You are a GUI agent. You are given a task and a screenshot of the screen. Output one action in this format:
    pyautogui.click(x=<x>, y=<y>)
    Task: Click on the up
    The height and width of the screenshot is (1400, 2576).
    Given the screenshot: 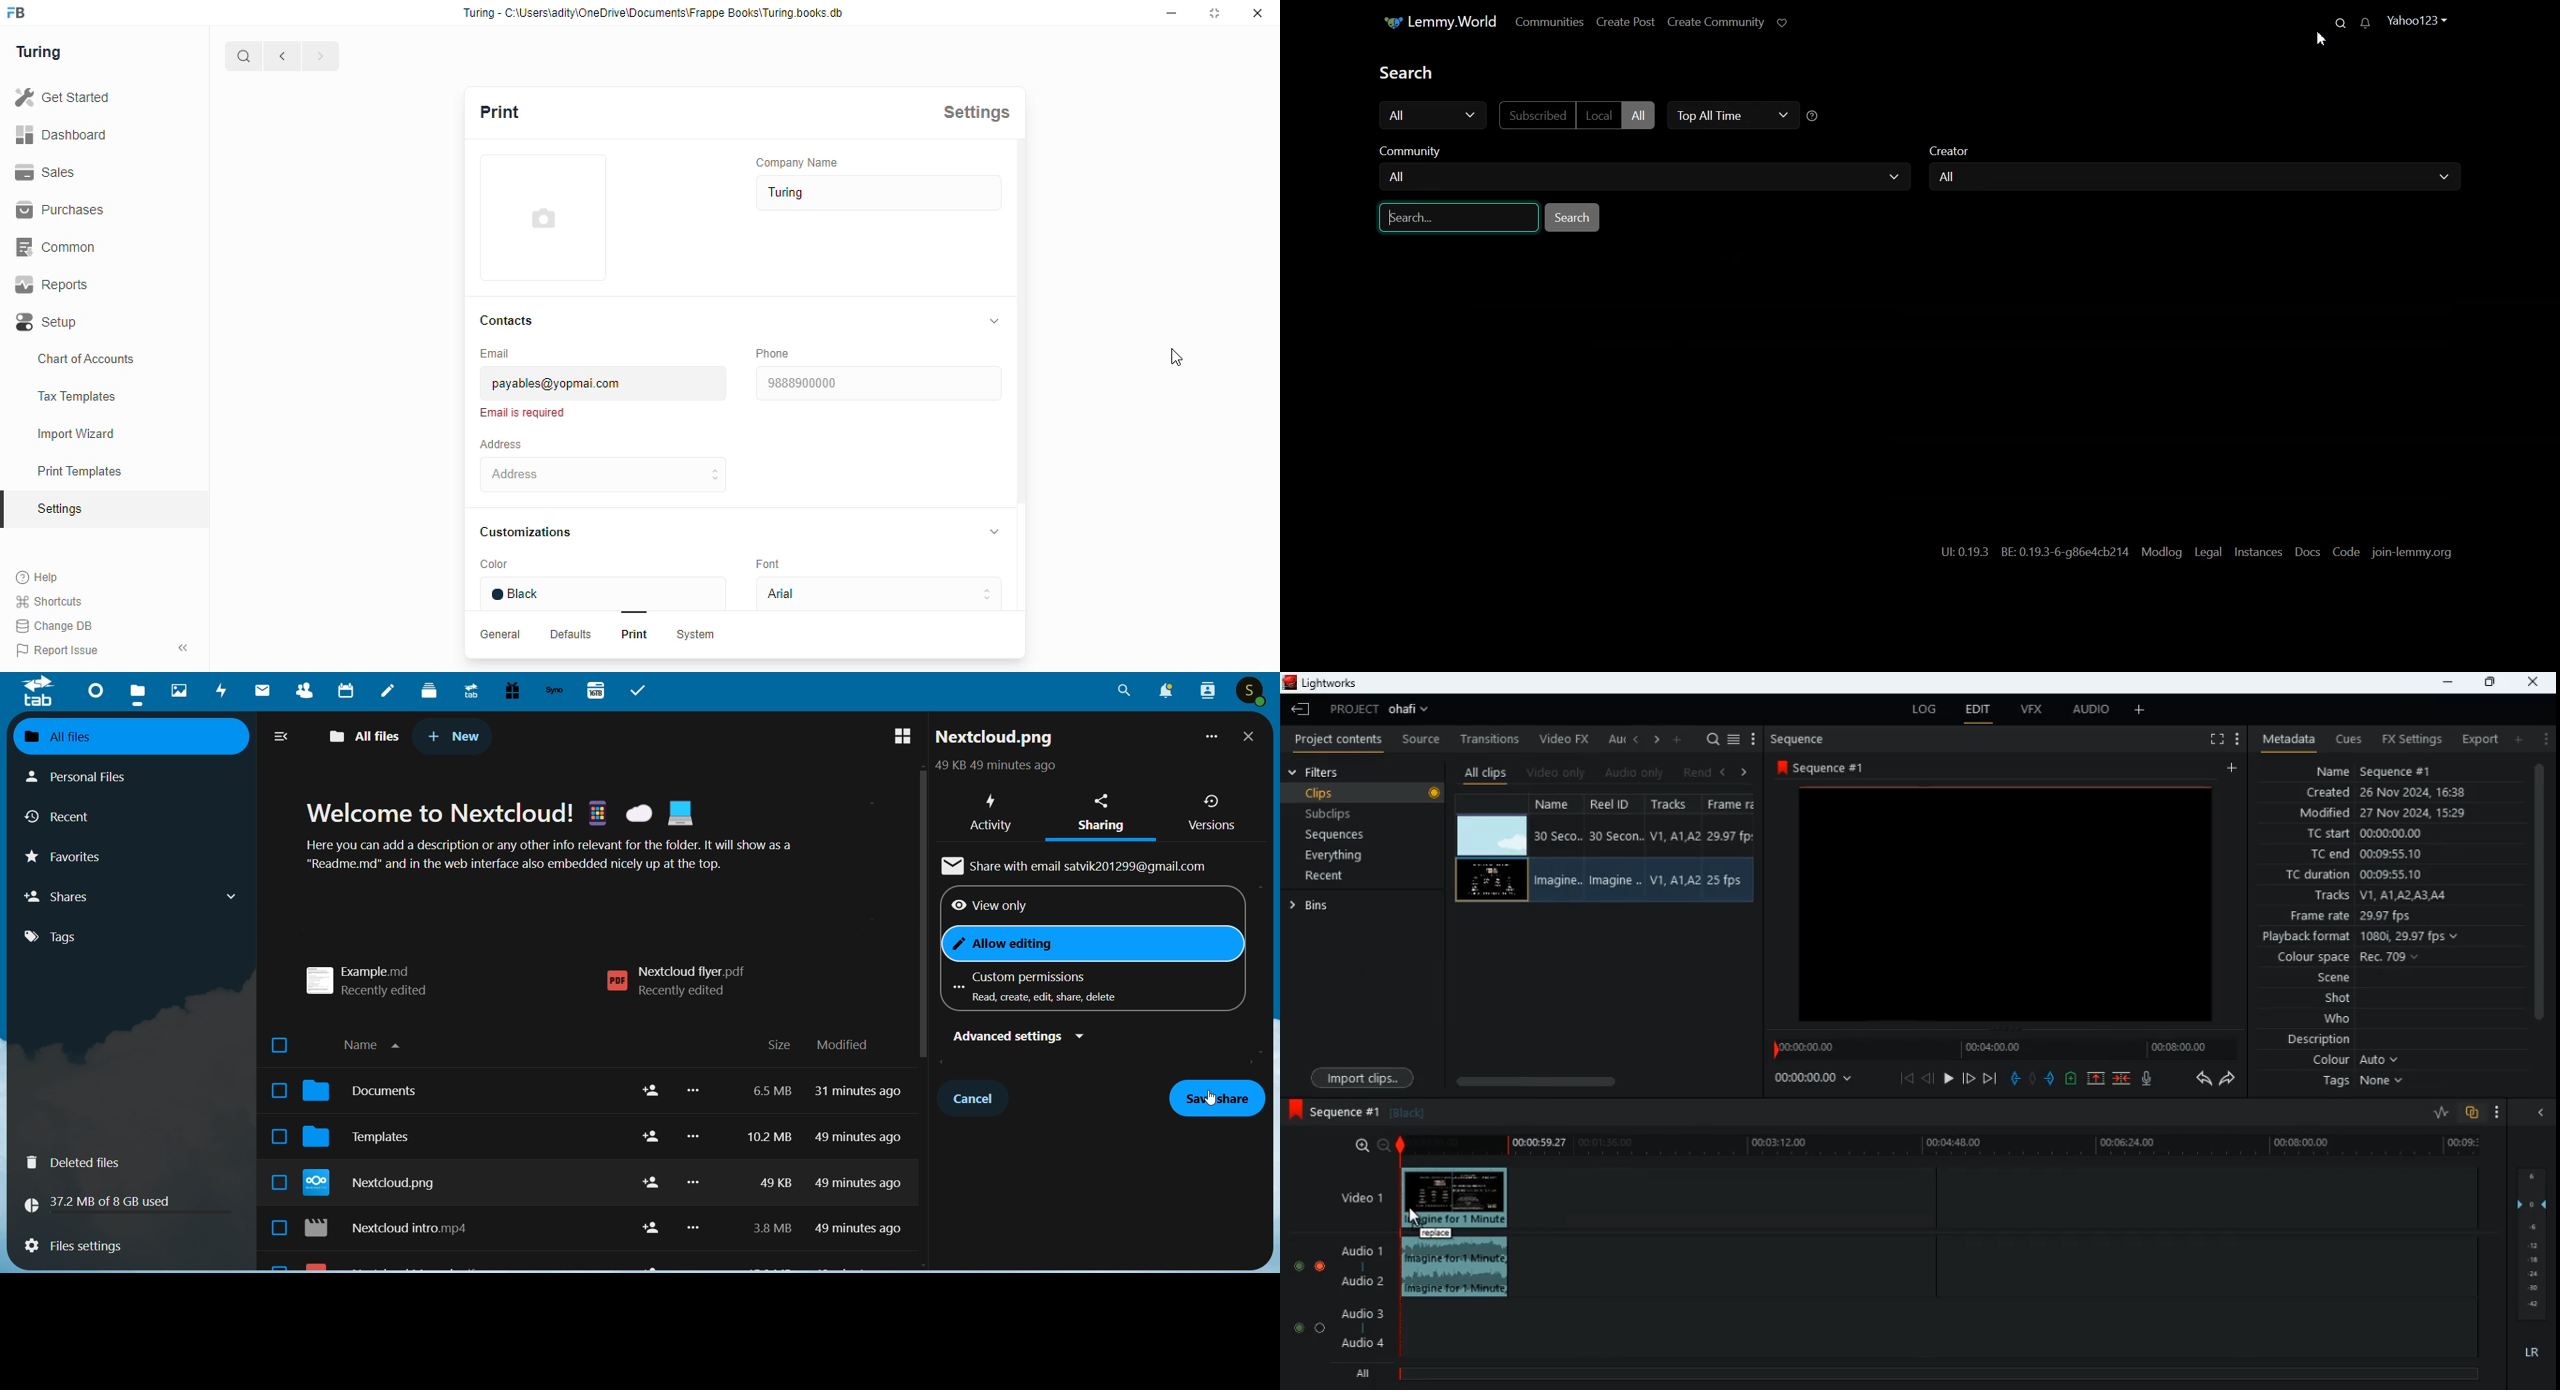 What is the action you would take?
    pyautogui.click(x=2096, y=1080)
    